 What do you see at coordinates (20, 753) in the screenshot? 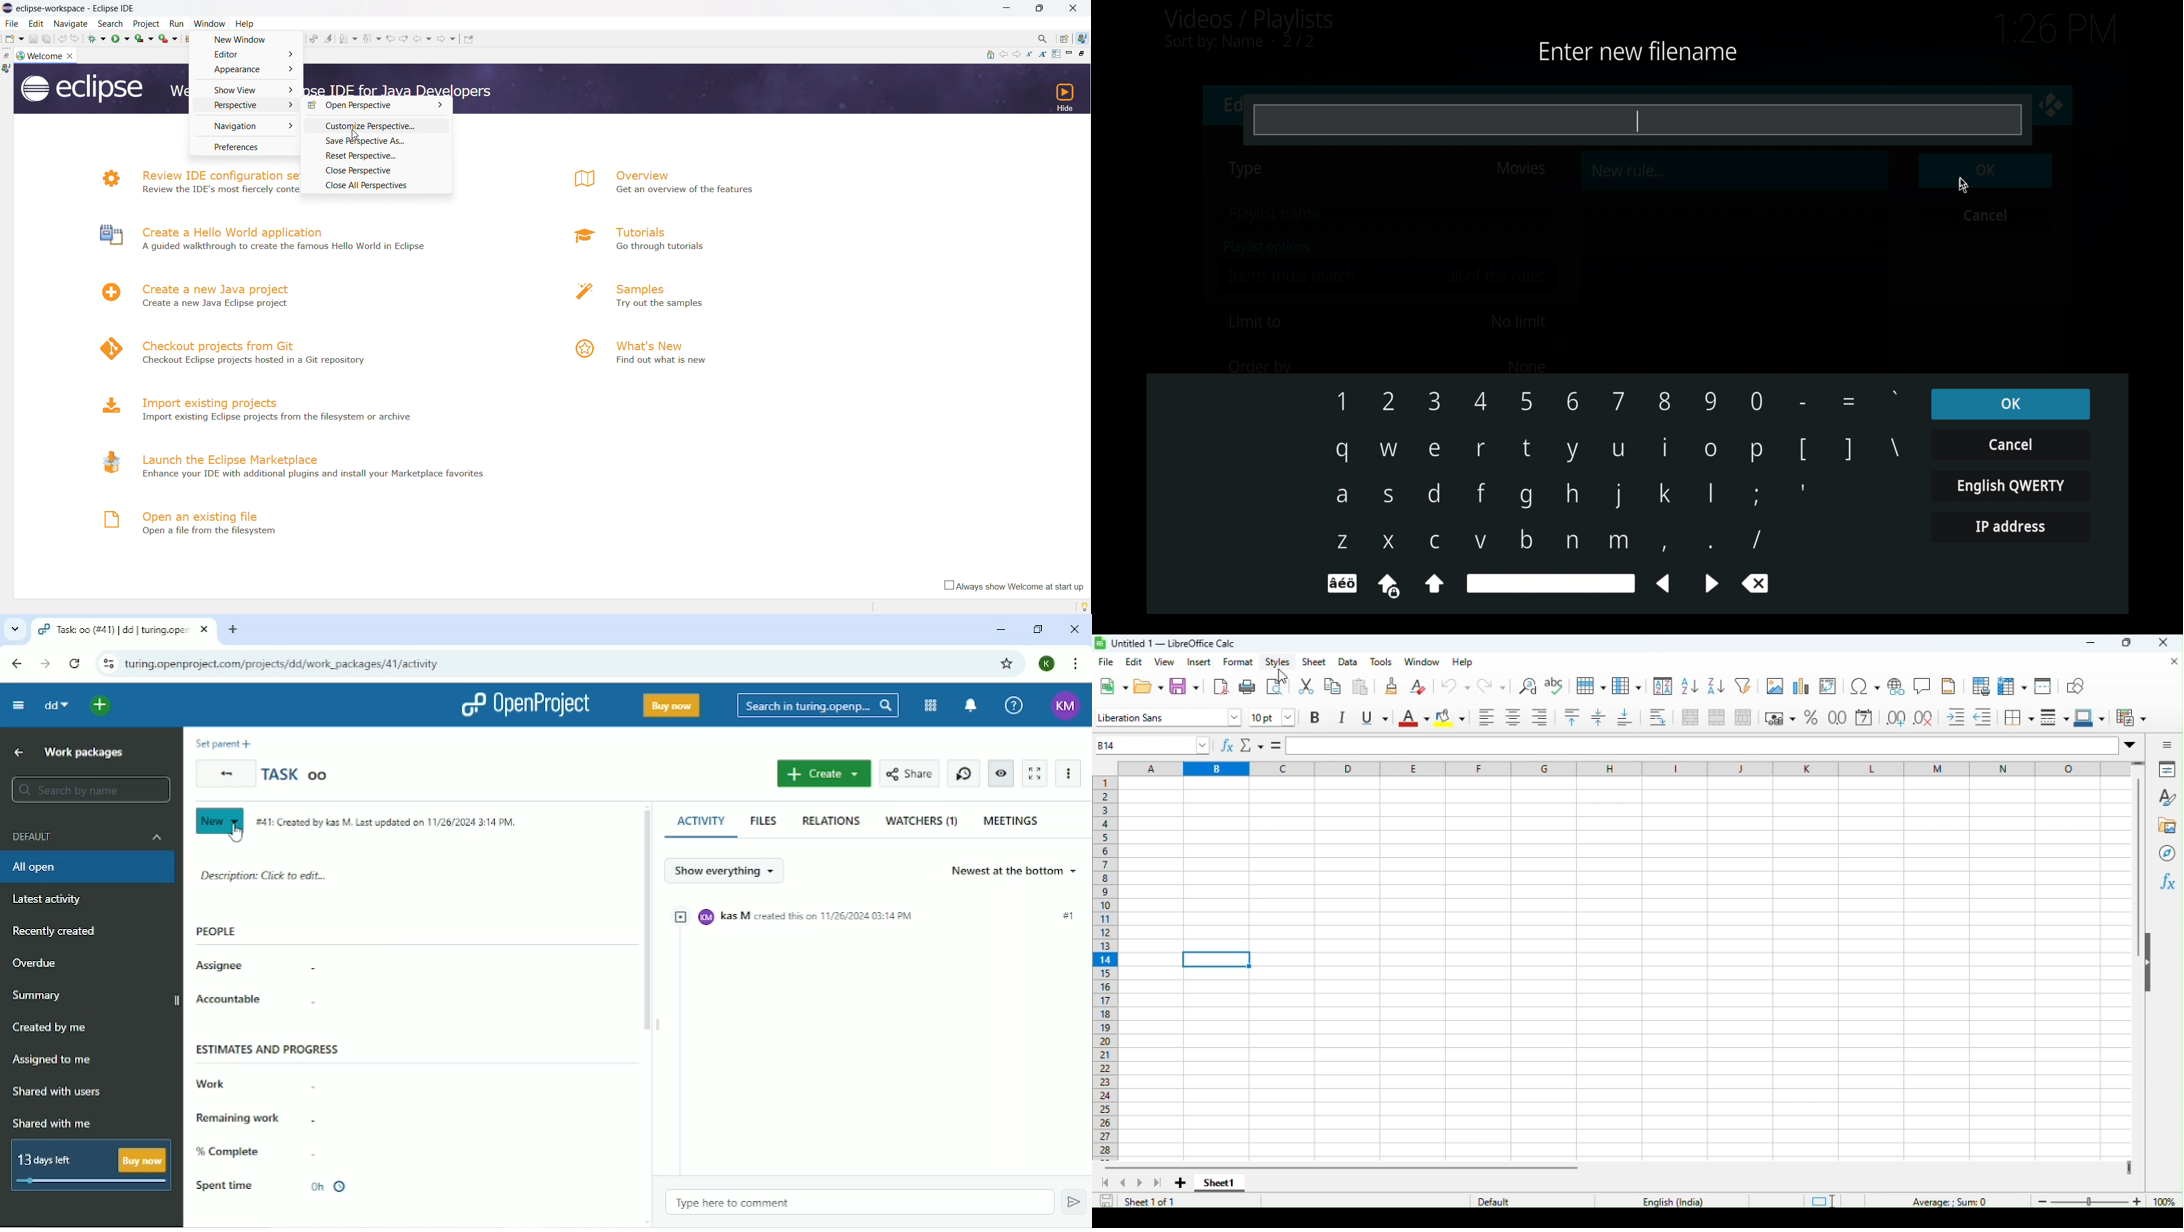
I see `Up` at bounding box center [20, 753].